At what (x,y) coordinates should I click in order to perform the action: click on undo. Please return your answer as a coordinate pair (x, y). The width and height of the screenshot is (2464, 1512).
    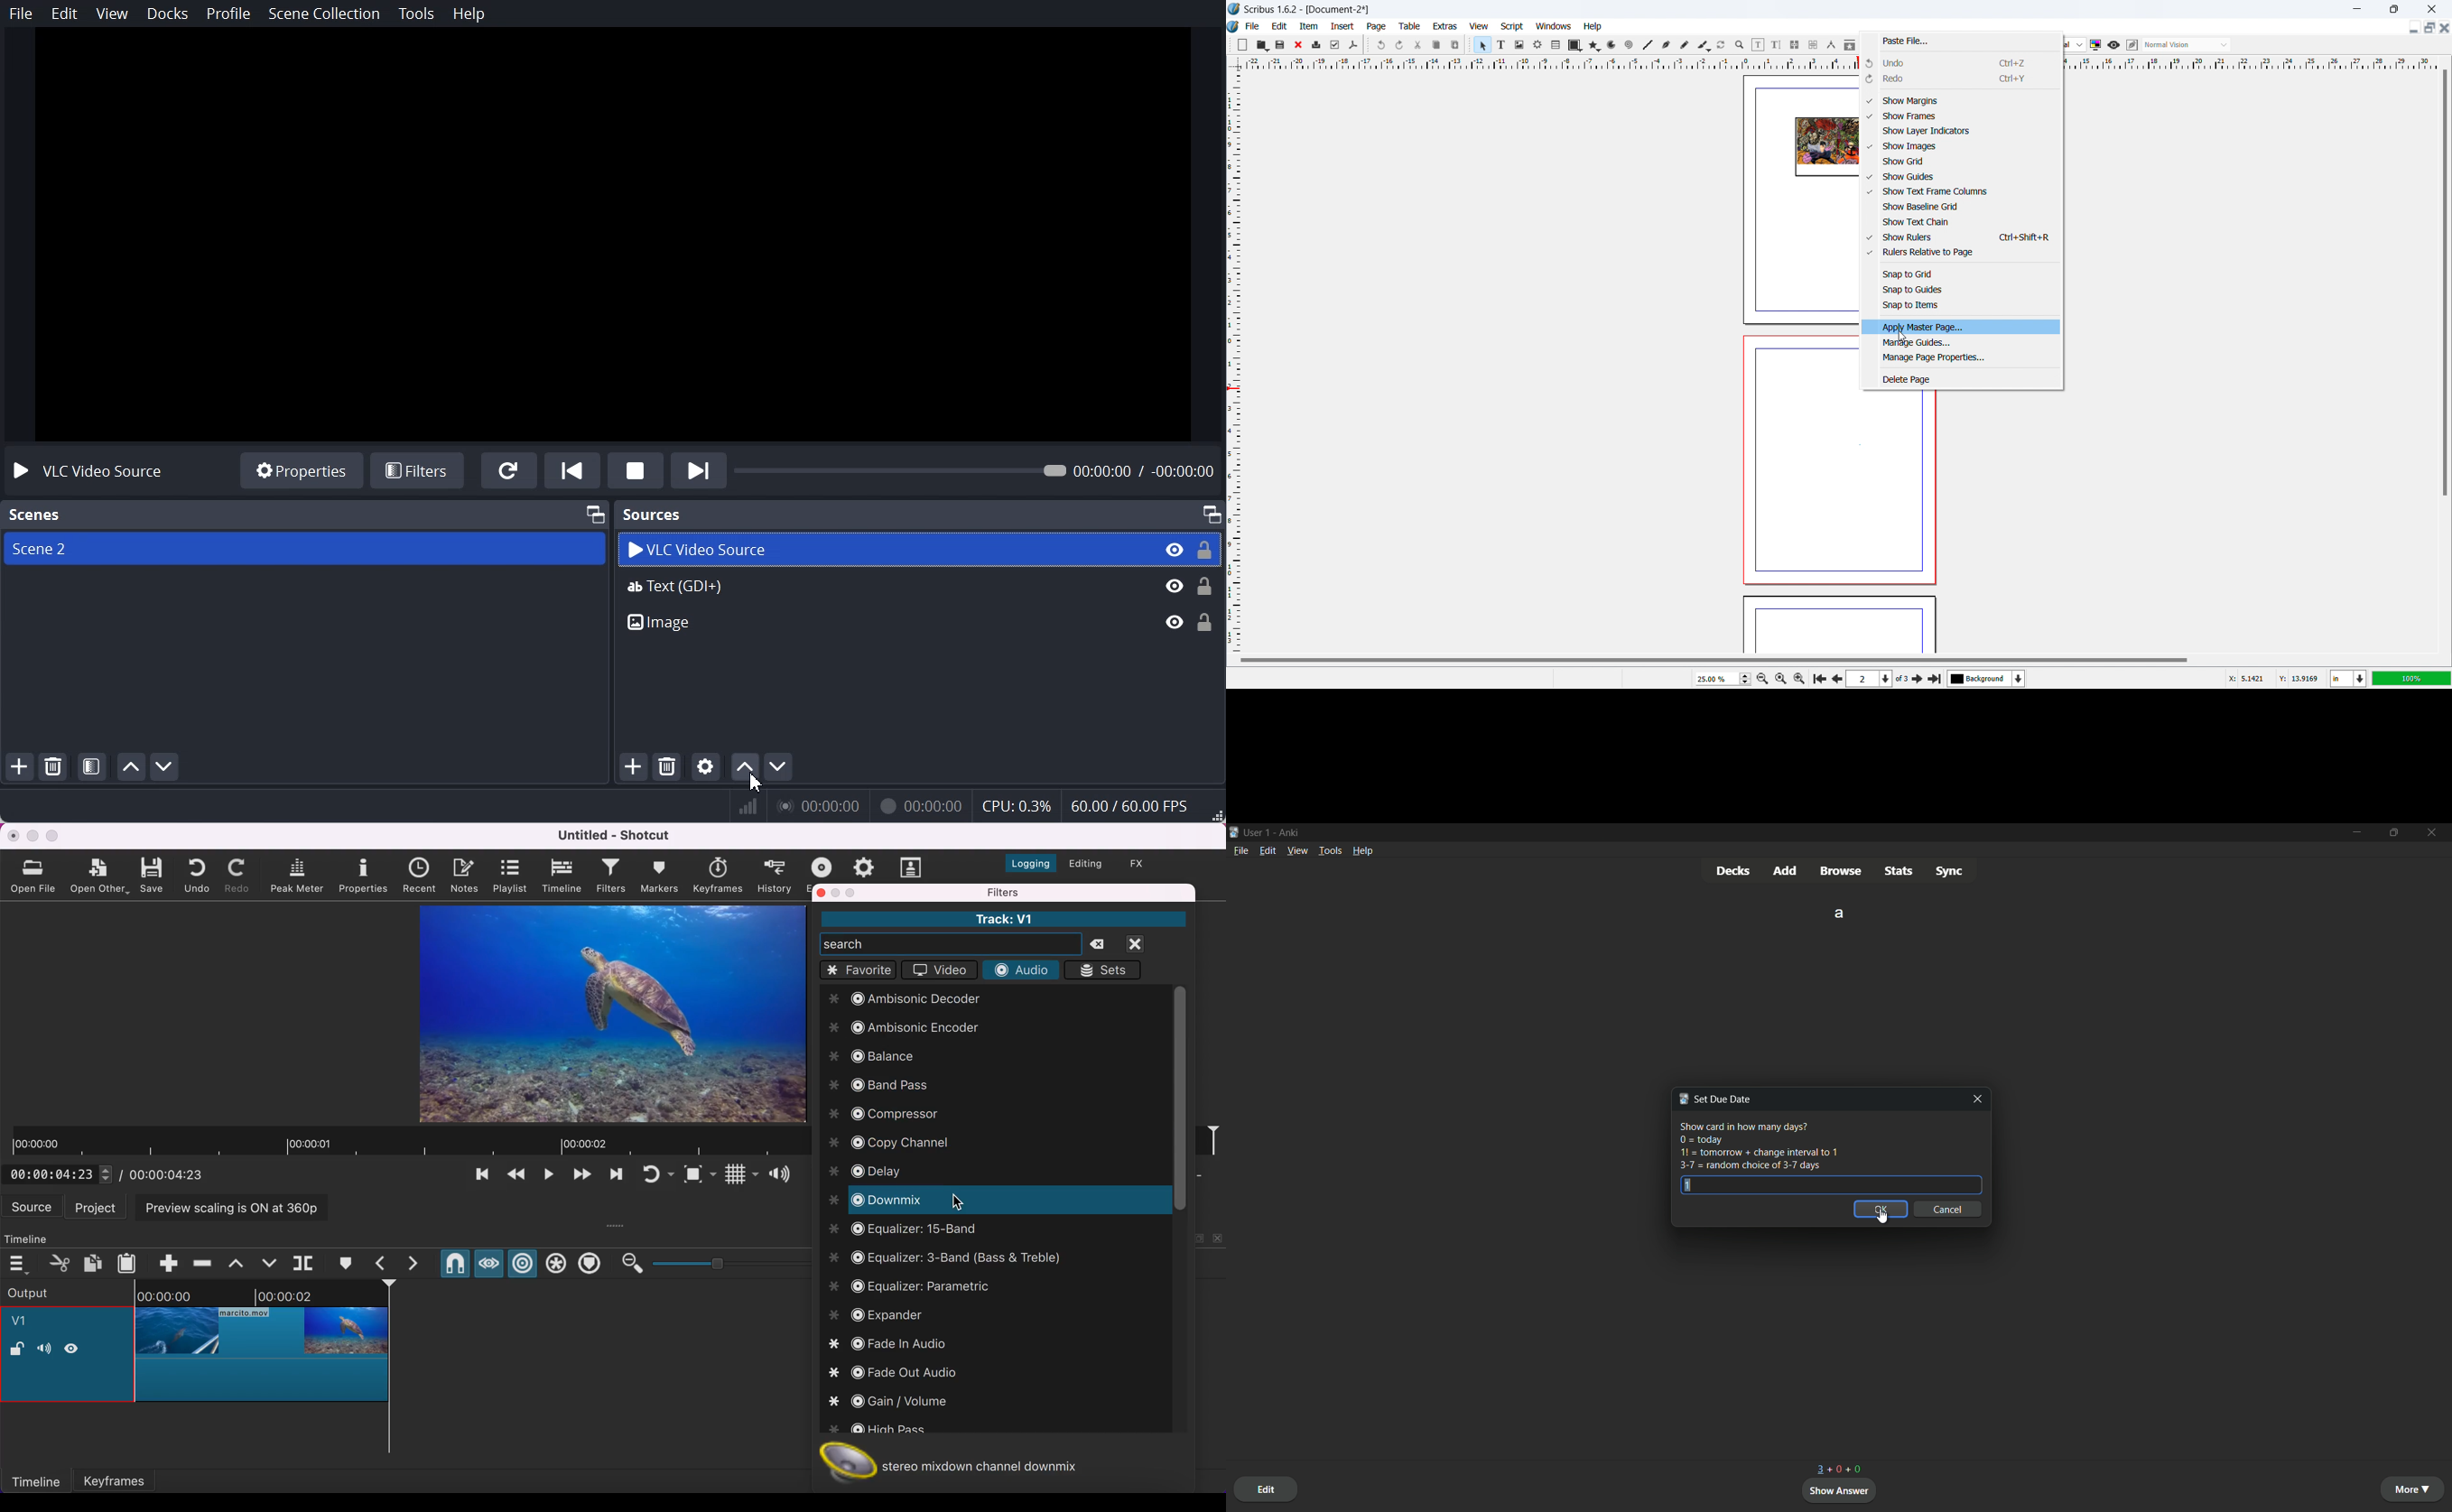
    Looking at the image, I should click on (1961, 62).